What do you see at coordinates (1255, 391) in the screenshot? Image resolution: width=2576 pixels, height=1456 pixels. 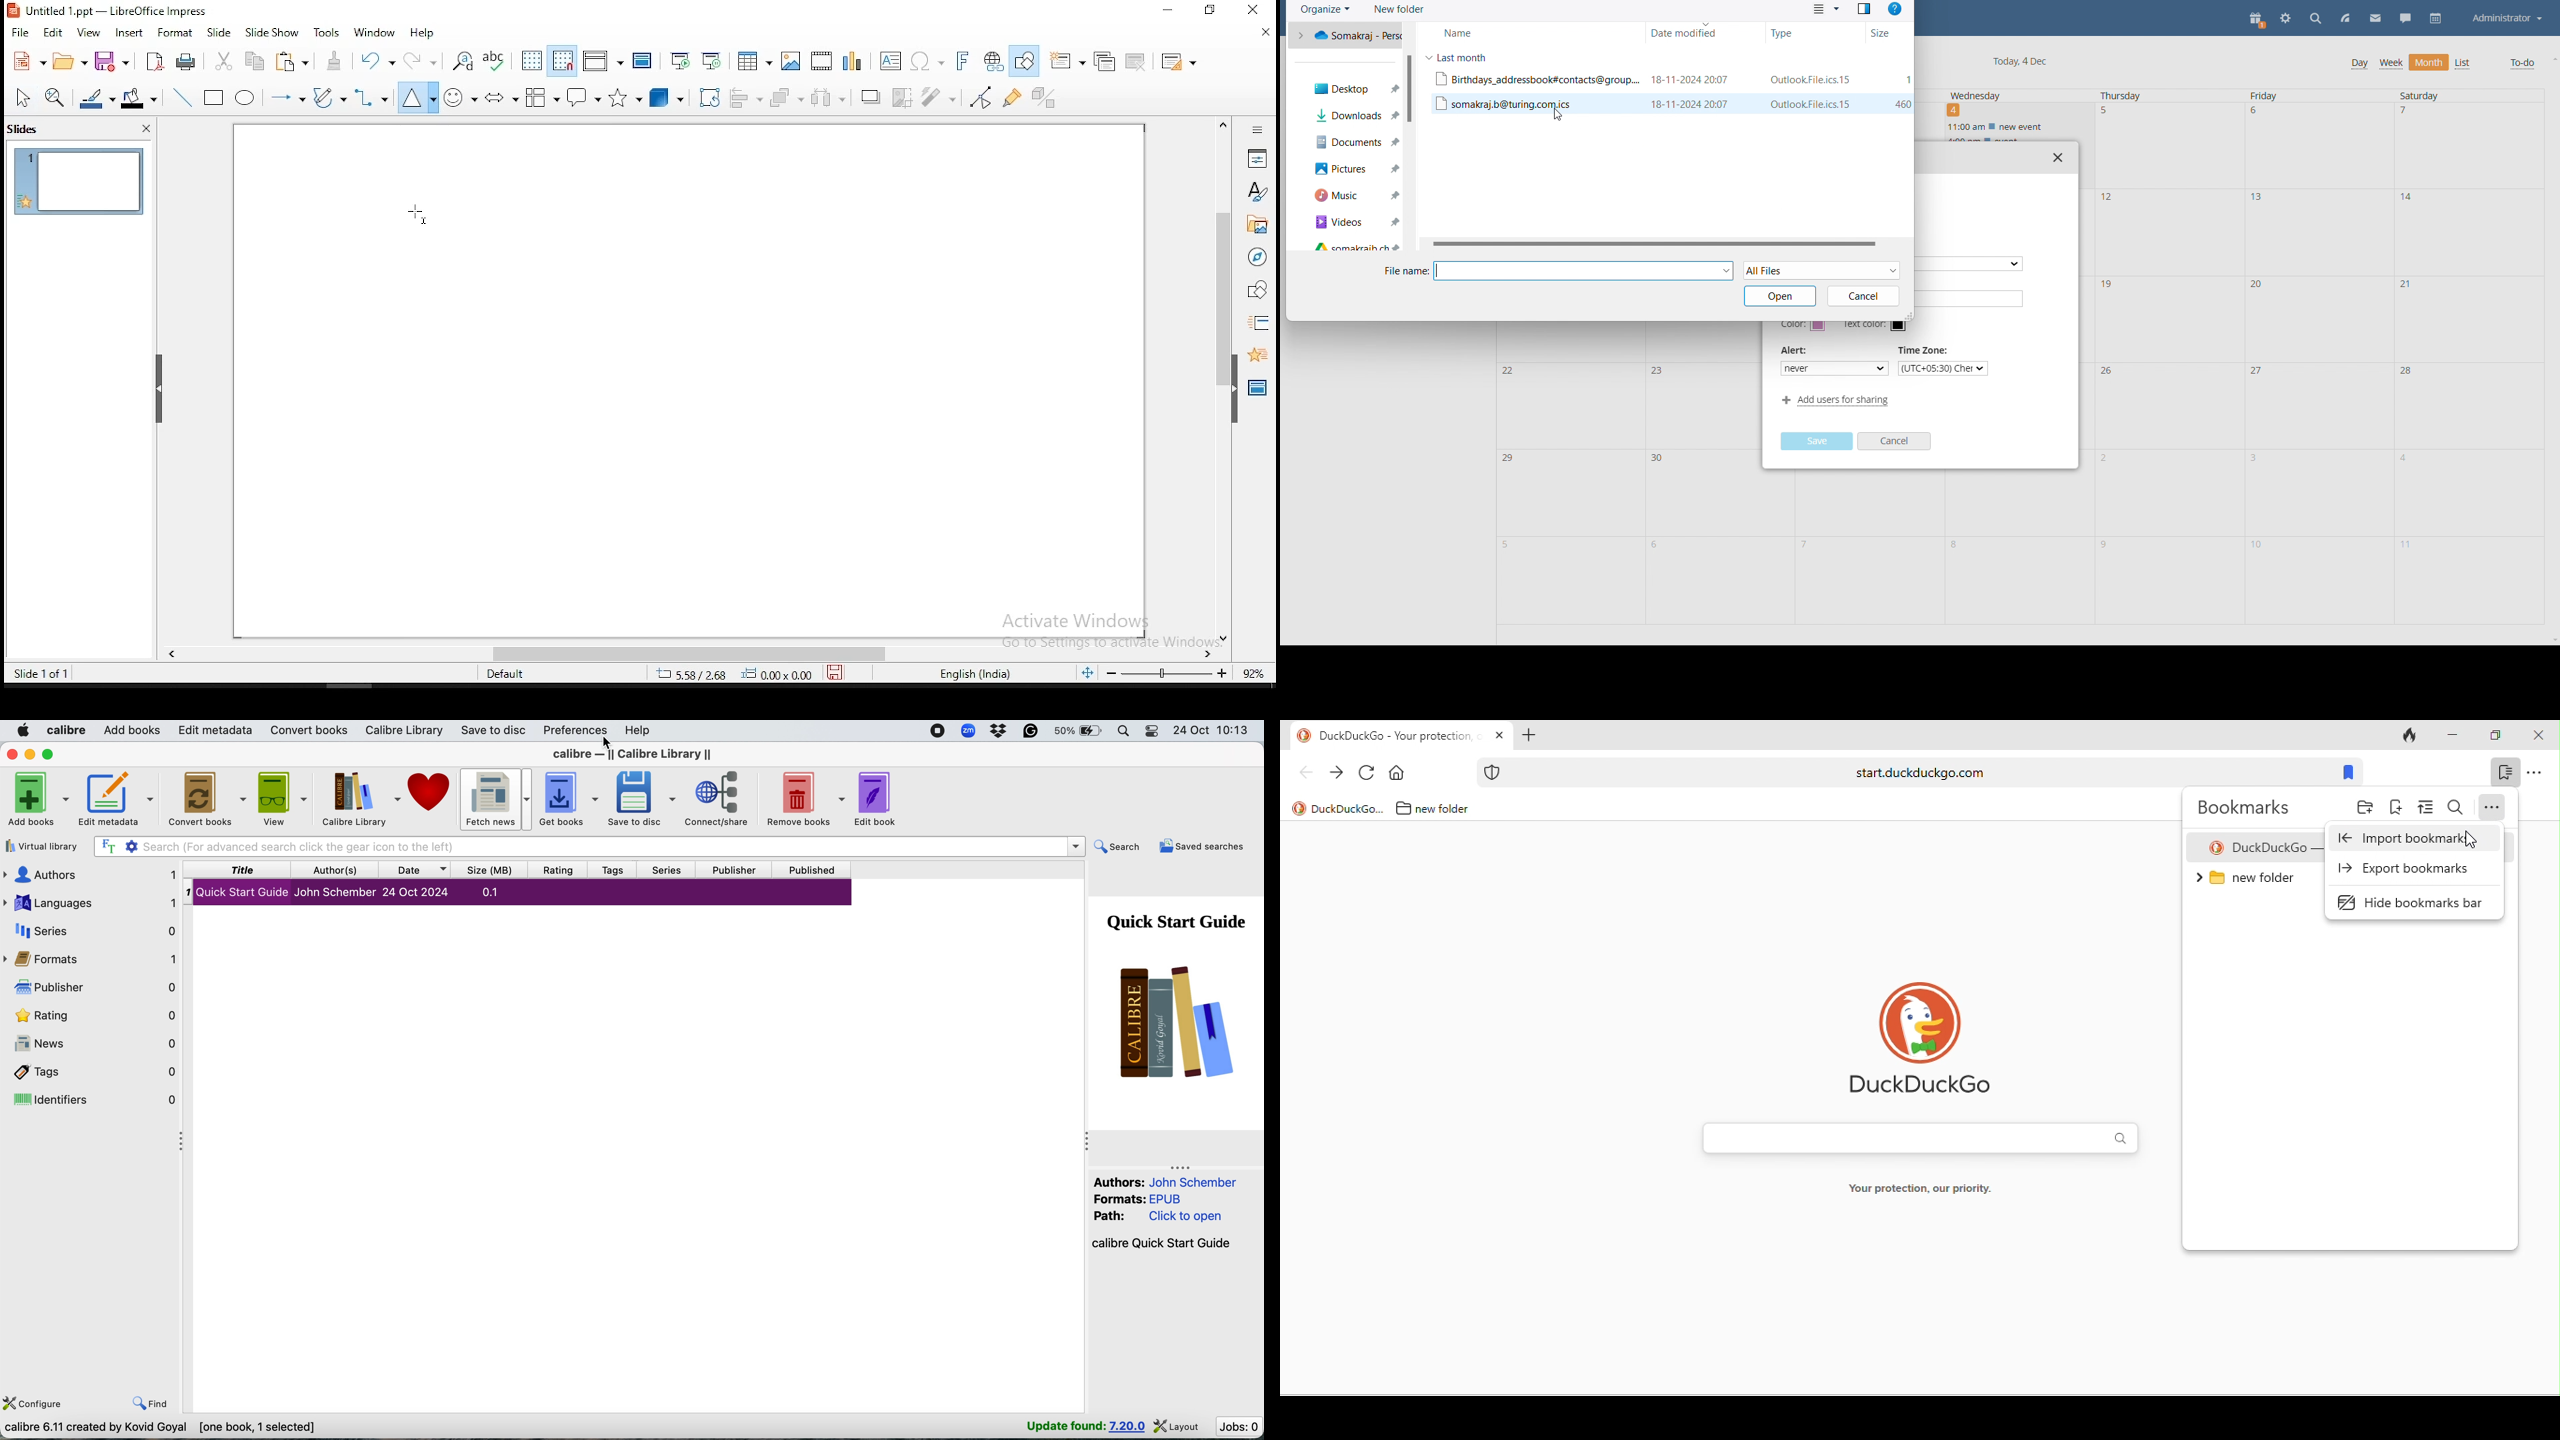 I see `master slides` at bounding box center [1255, 391].